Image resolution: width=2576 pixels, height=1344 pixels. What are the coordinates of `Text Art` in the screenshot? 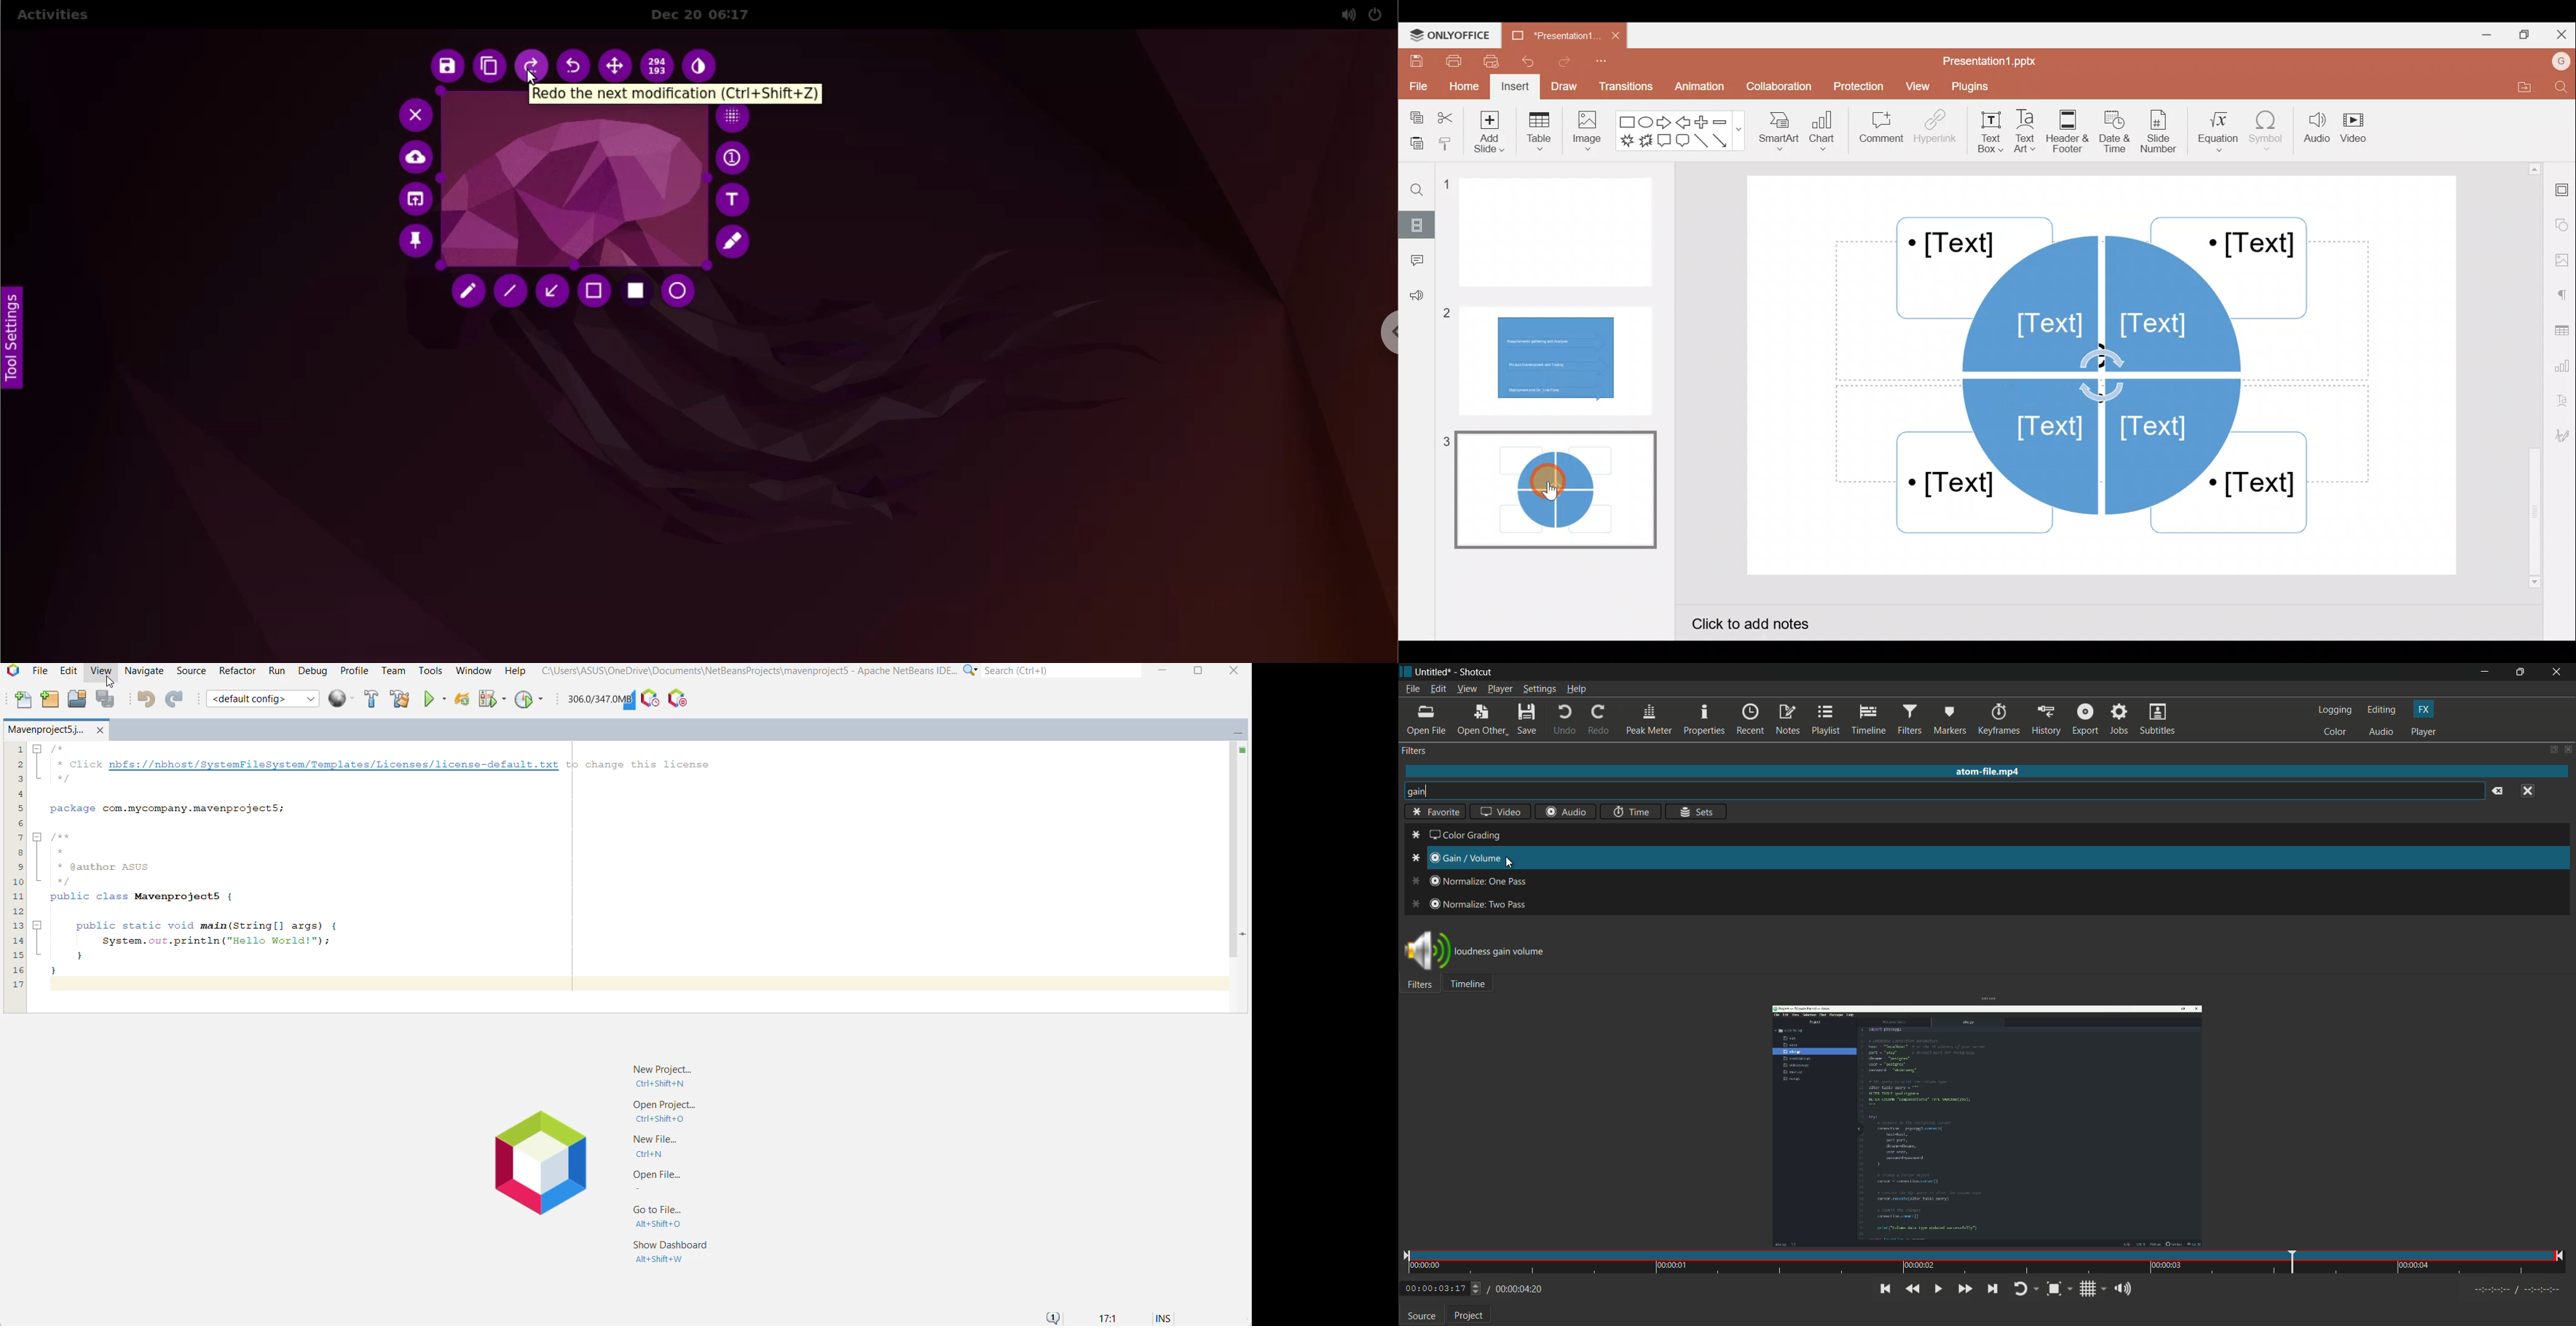 It's located at (2029, 132).